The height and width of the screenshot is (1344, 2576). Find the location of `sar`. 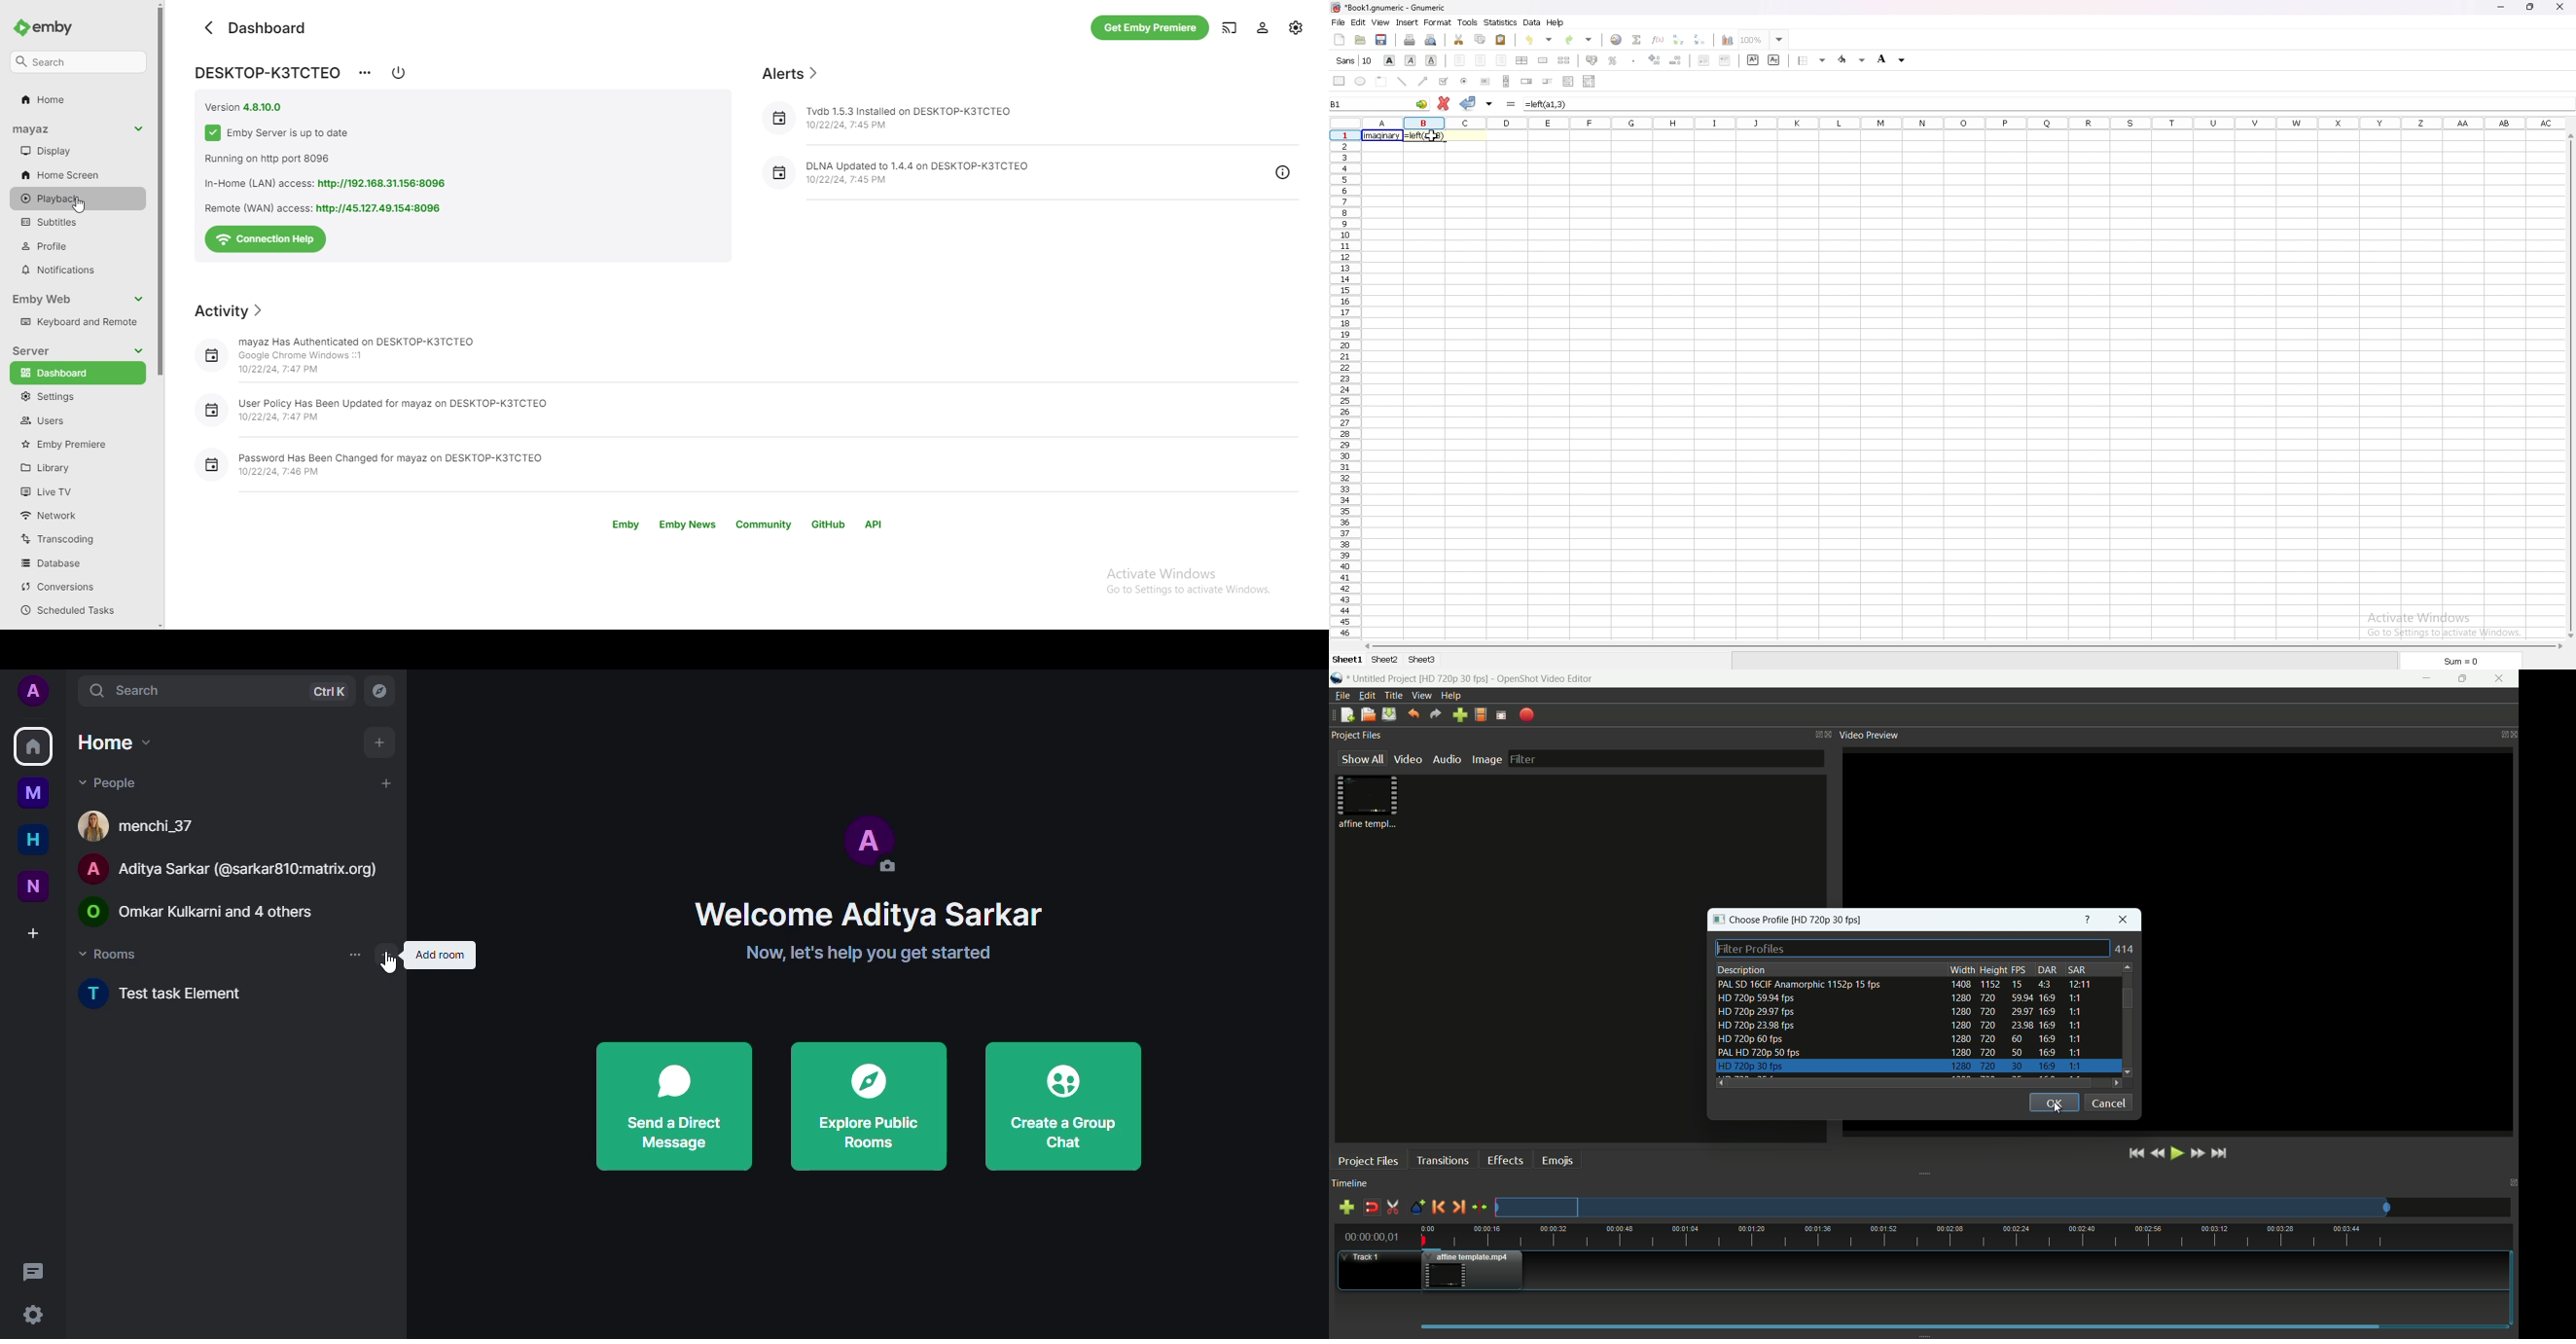

sar is located at coordinates (2077, 969).